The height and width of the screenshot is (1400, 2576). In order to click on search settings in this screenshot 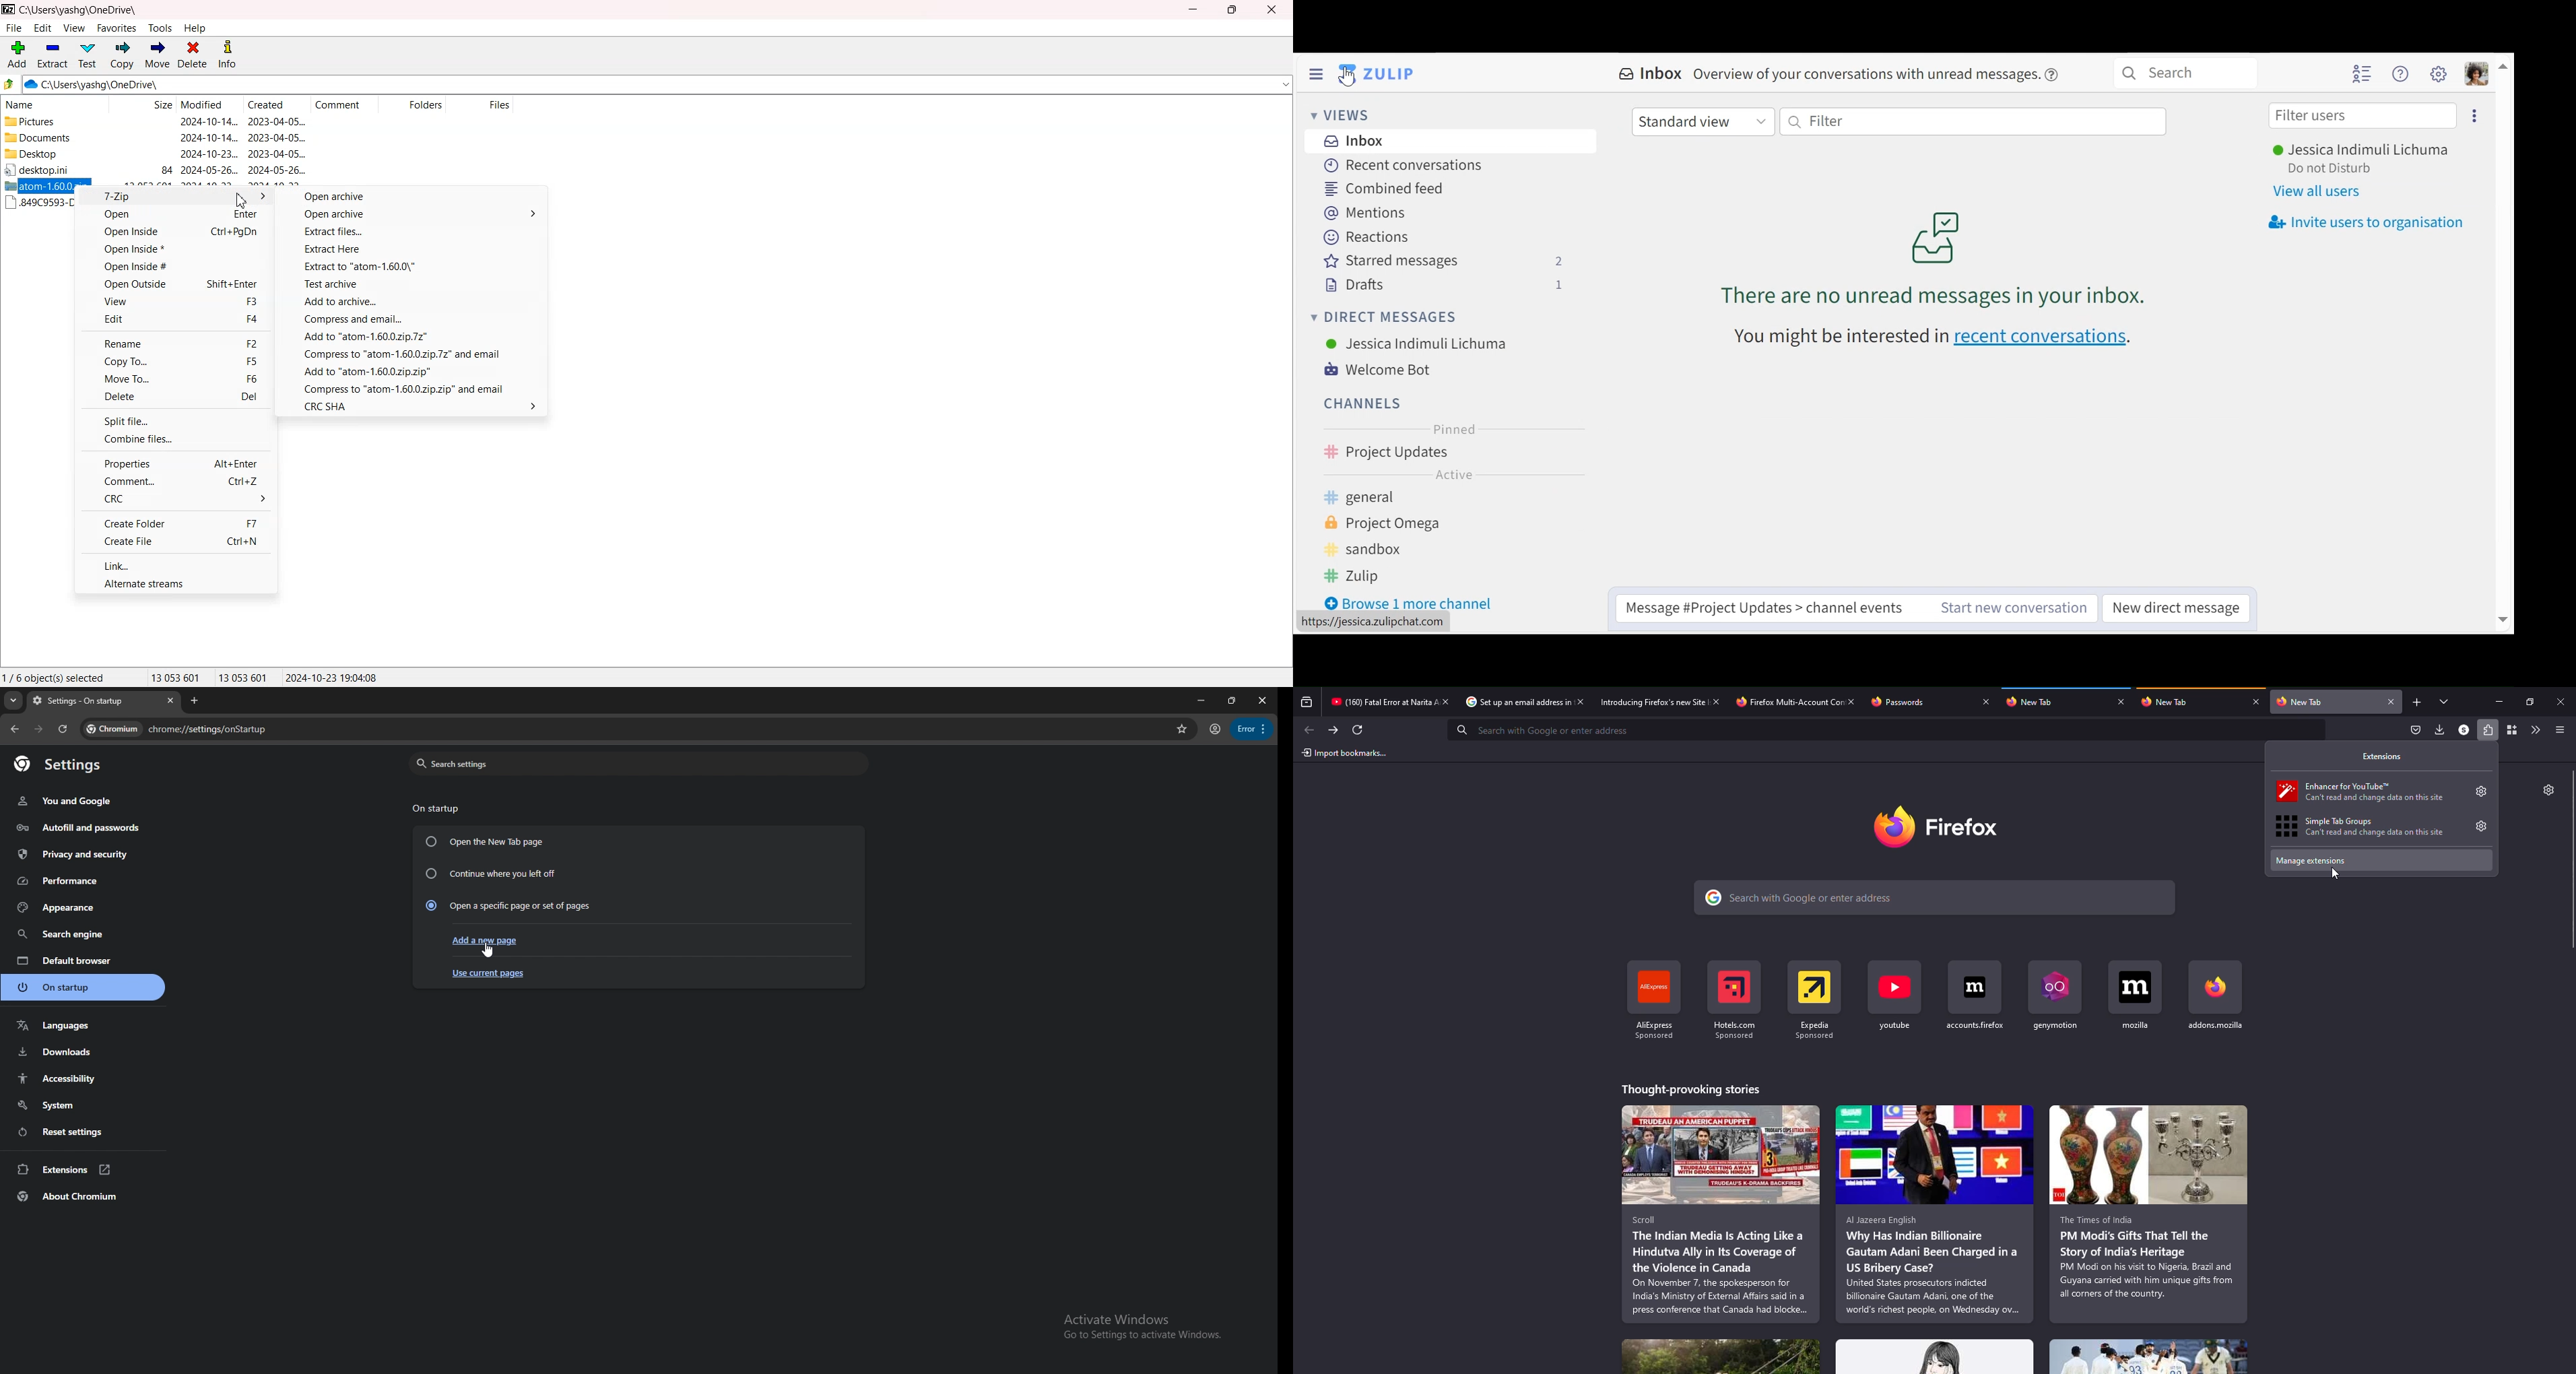, I will do `click(637, 764)`.